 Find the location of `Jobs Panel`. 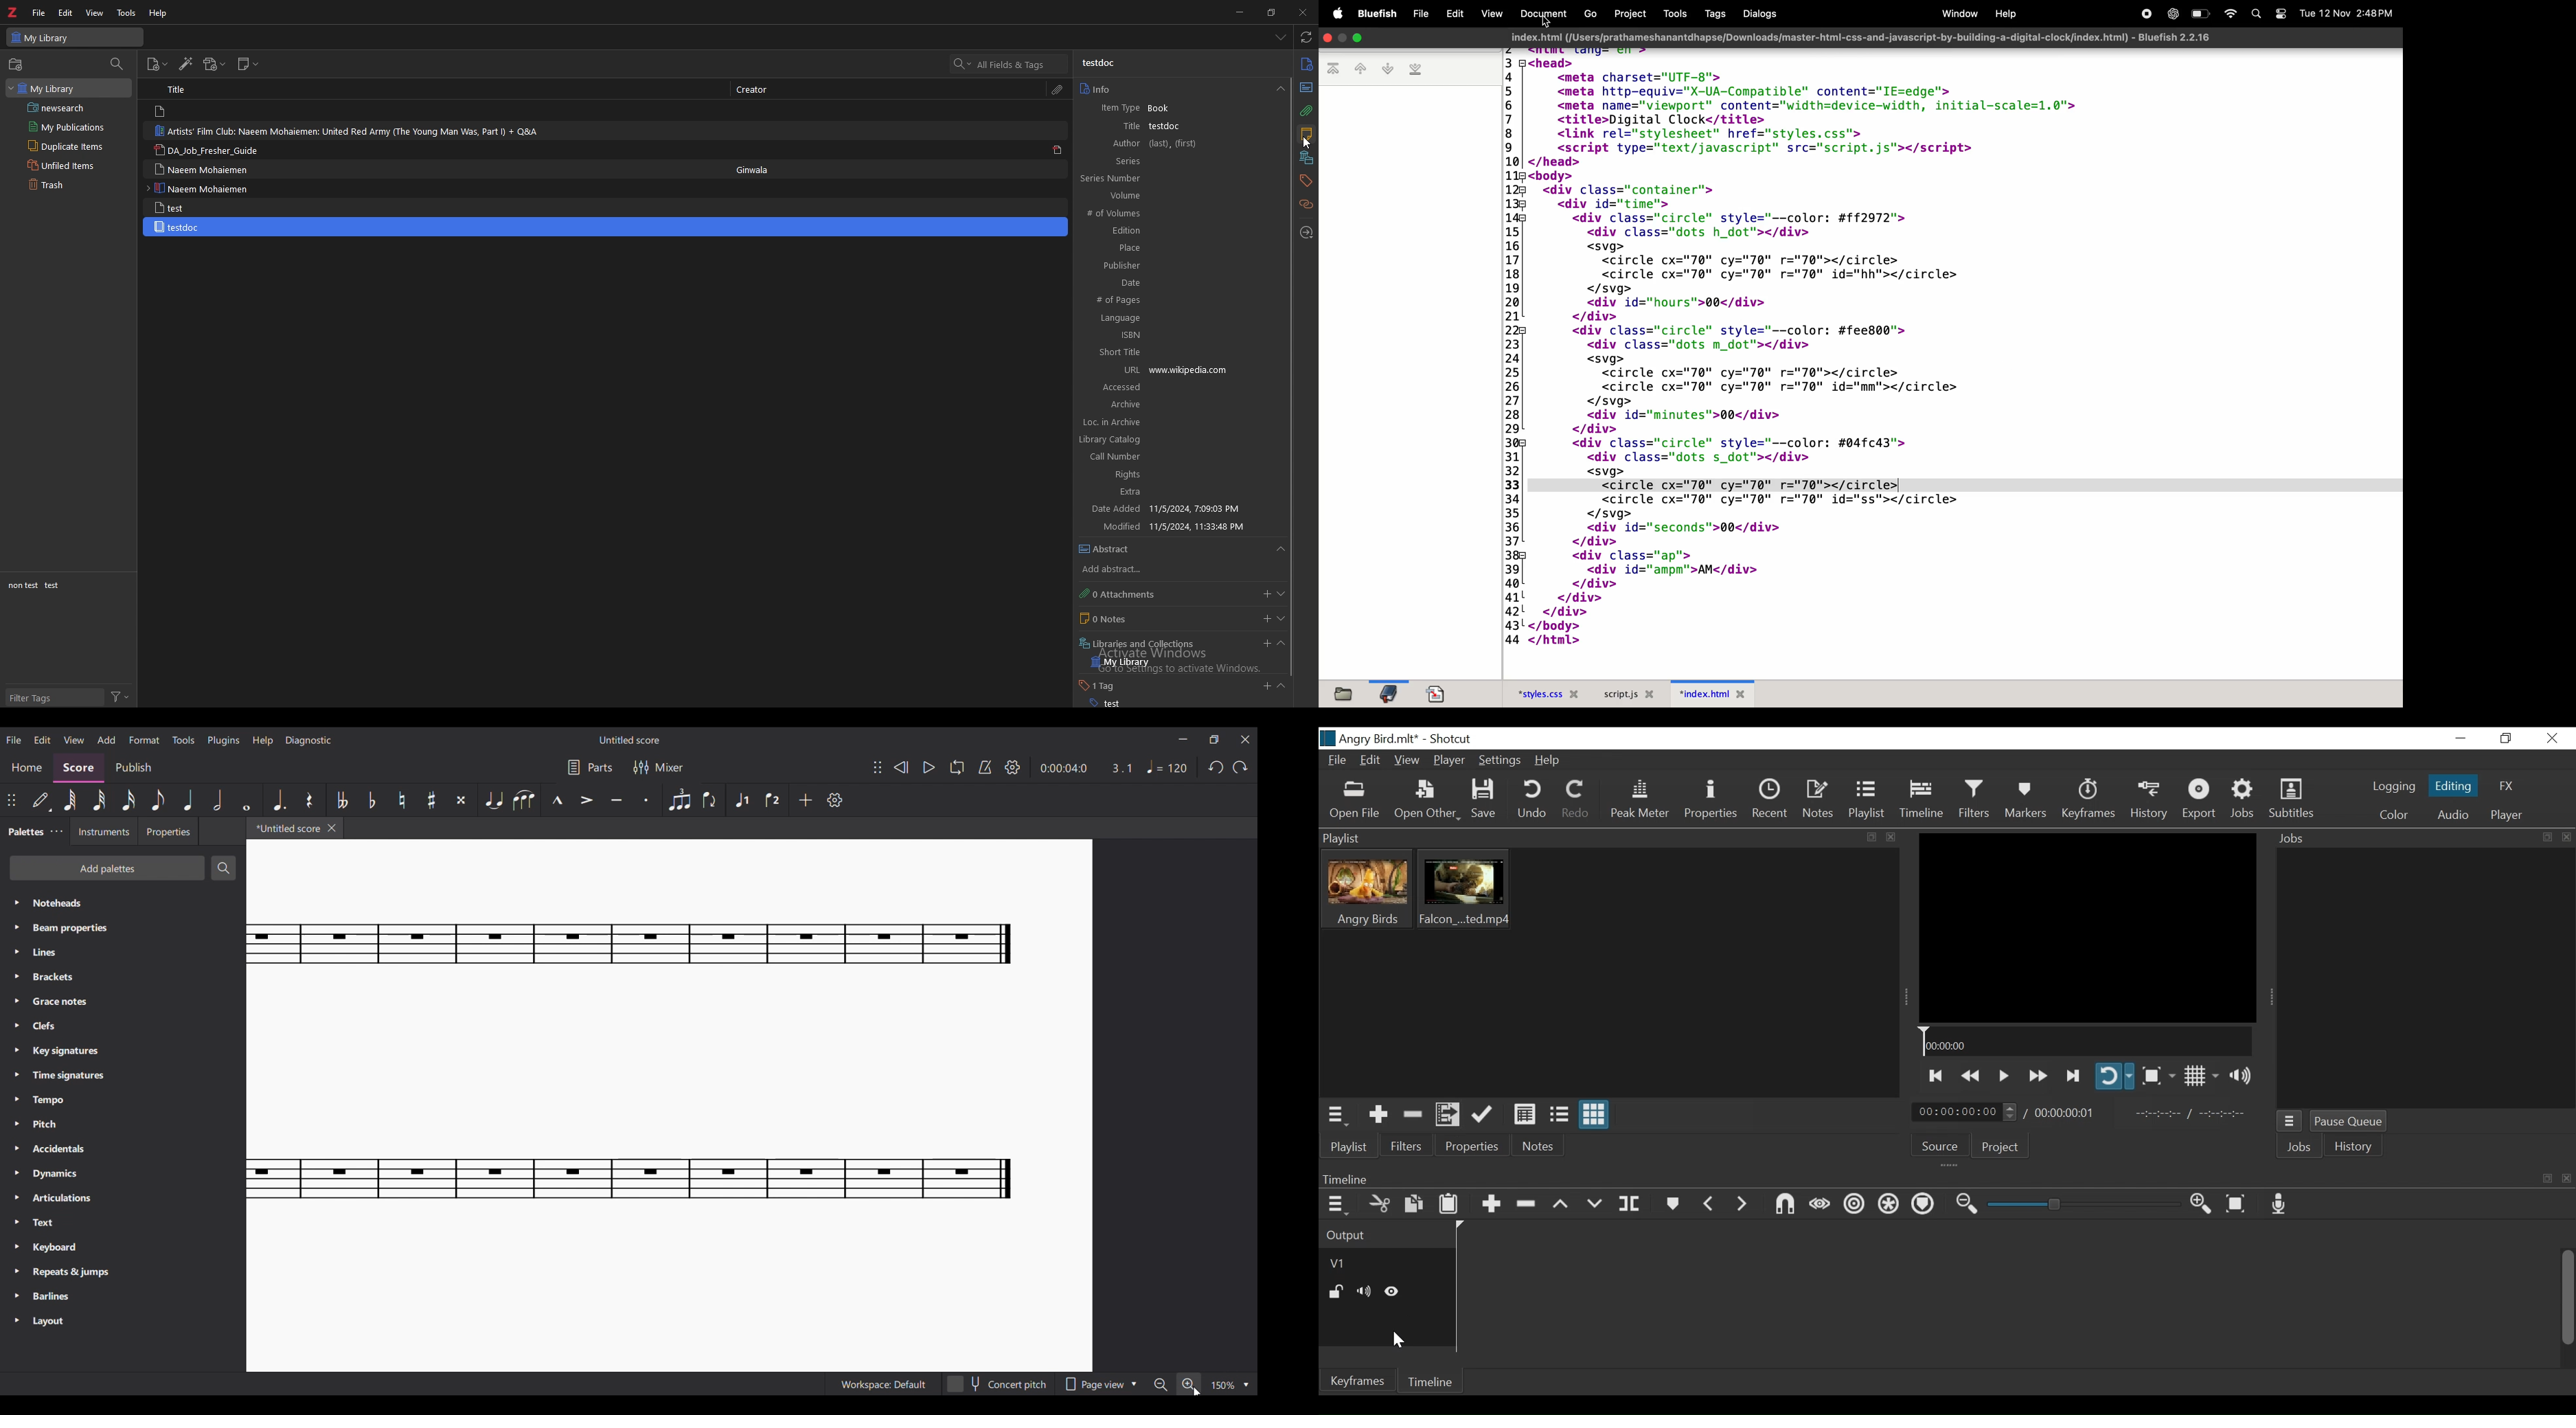

Jobs Panel is located at coordinates (2425, 979).